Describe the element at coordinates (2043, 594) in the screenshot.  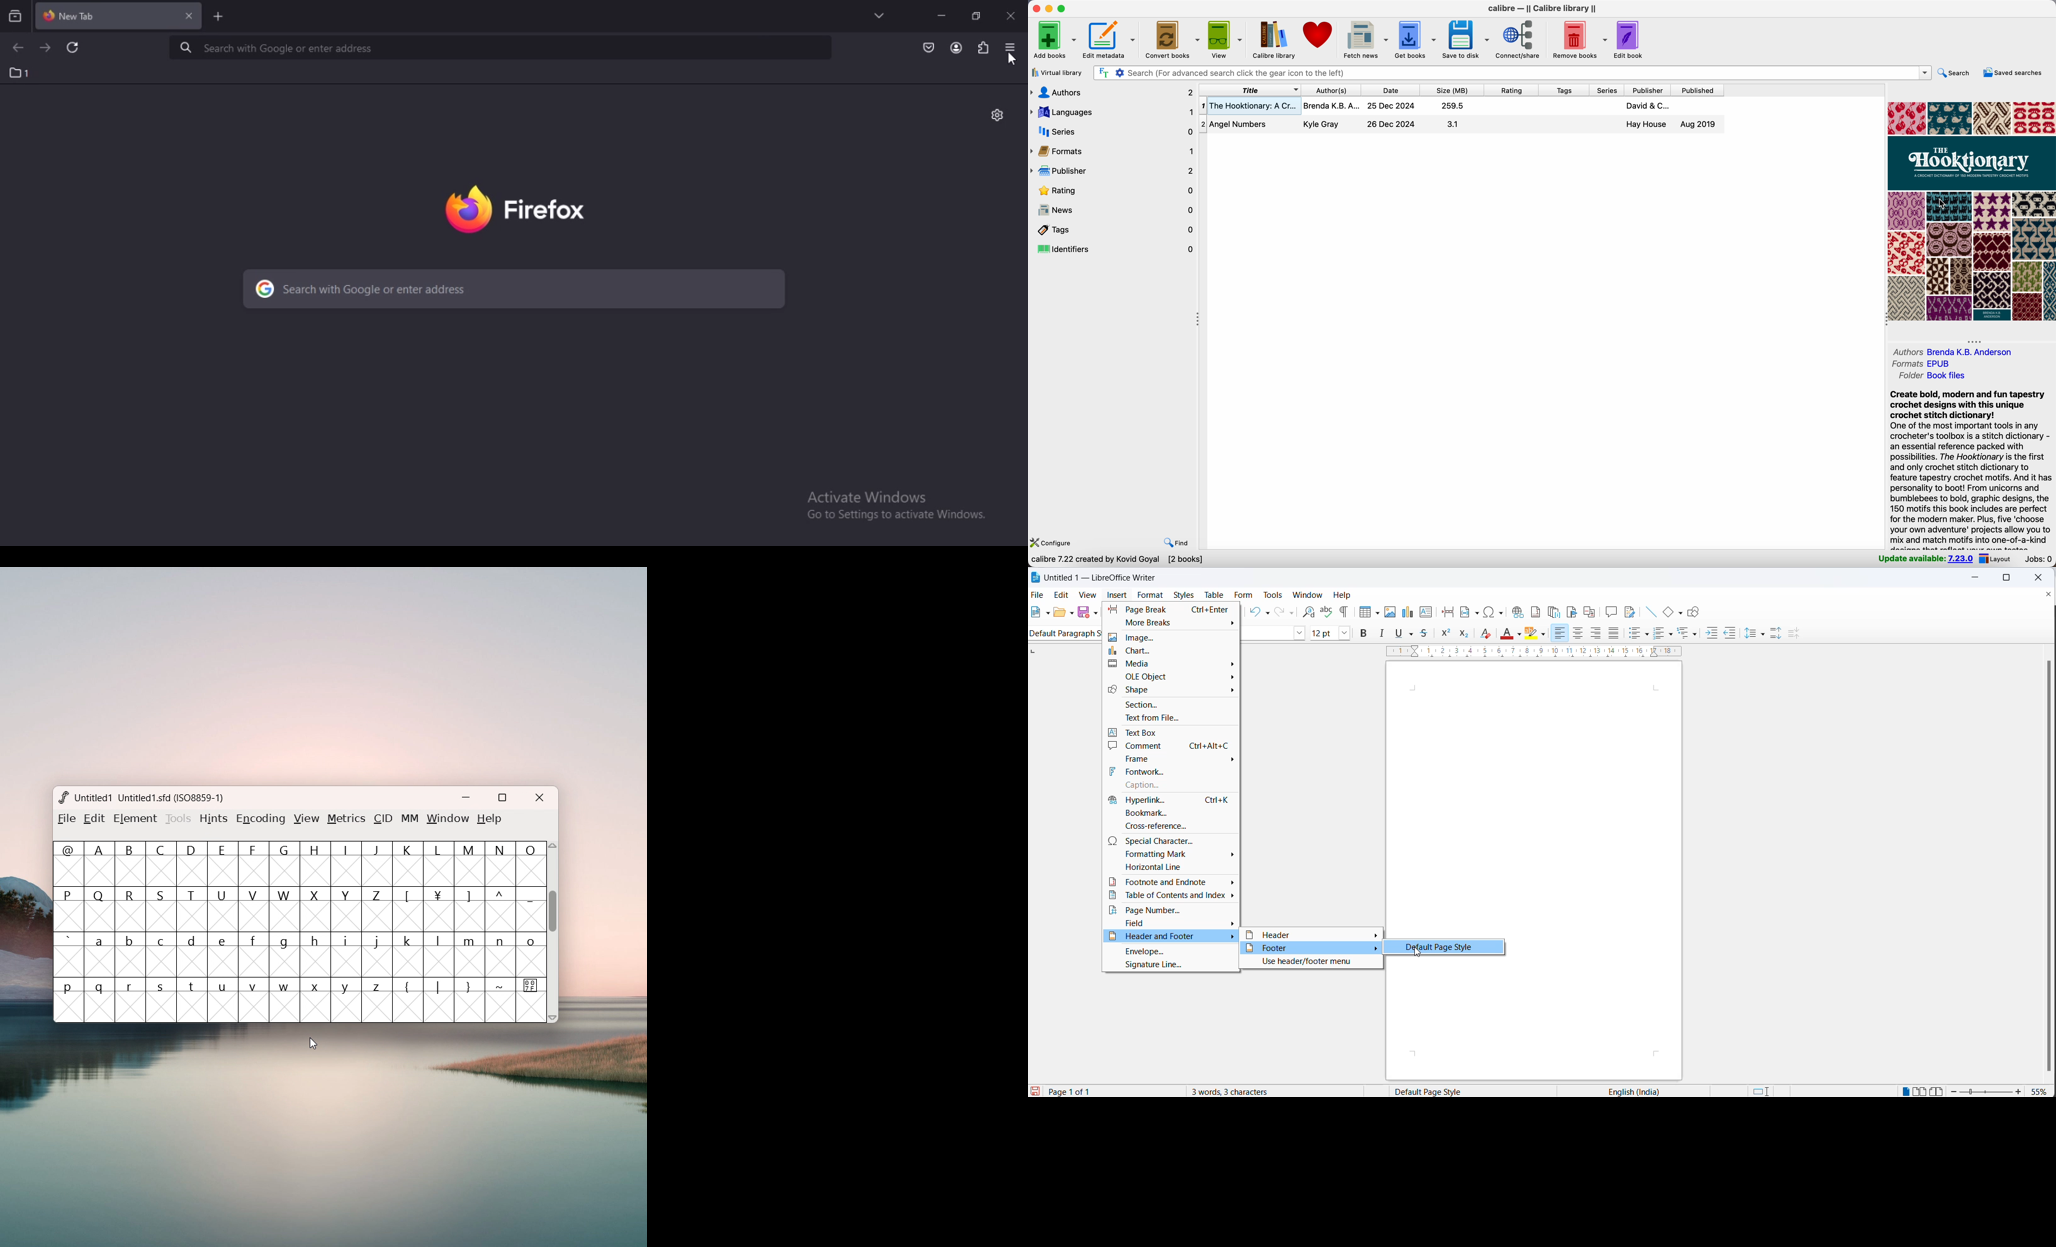
I see `close` at that location.